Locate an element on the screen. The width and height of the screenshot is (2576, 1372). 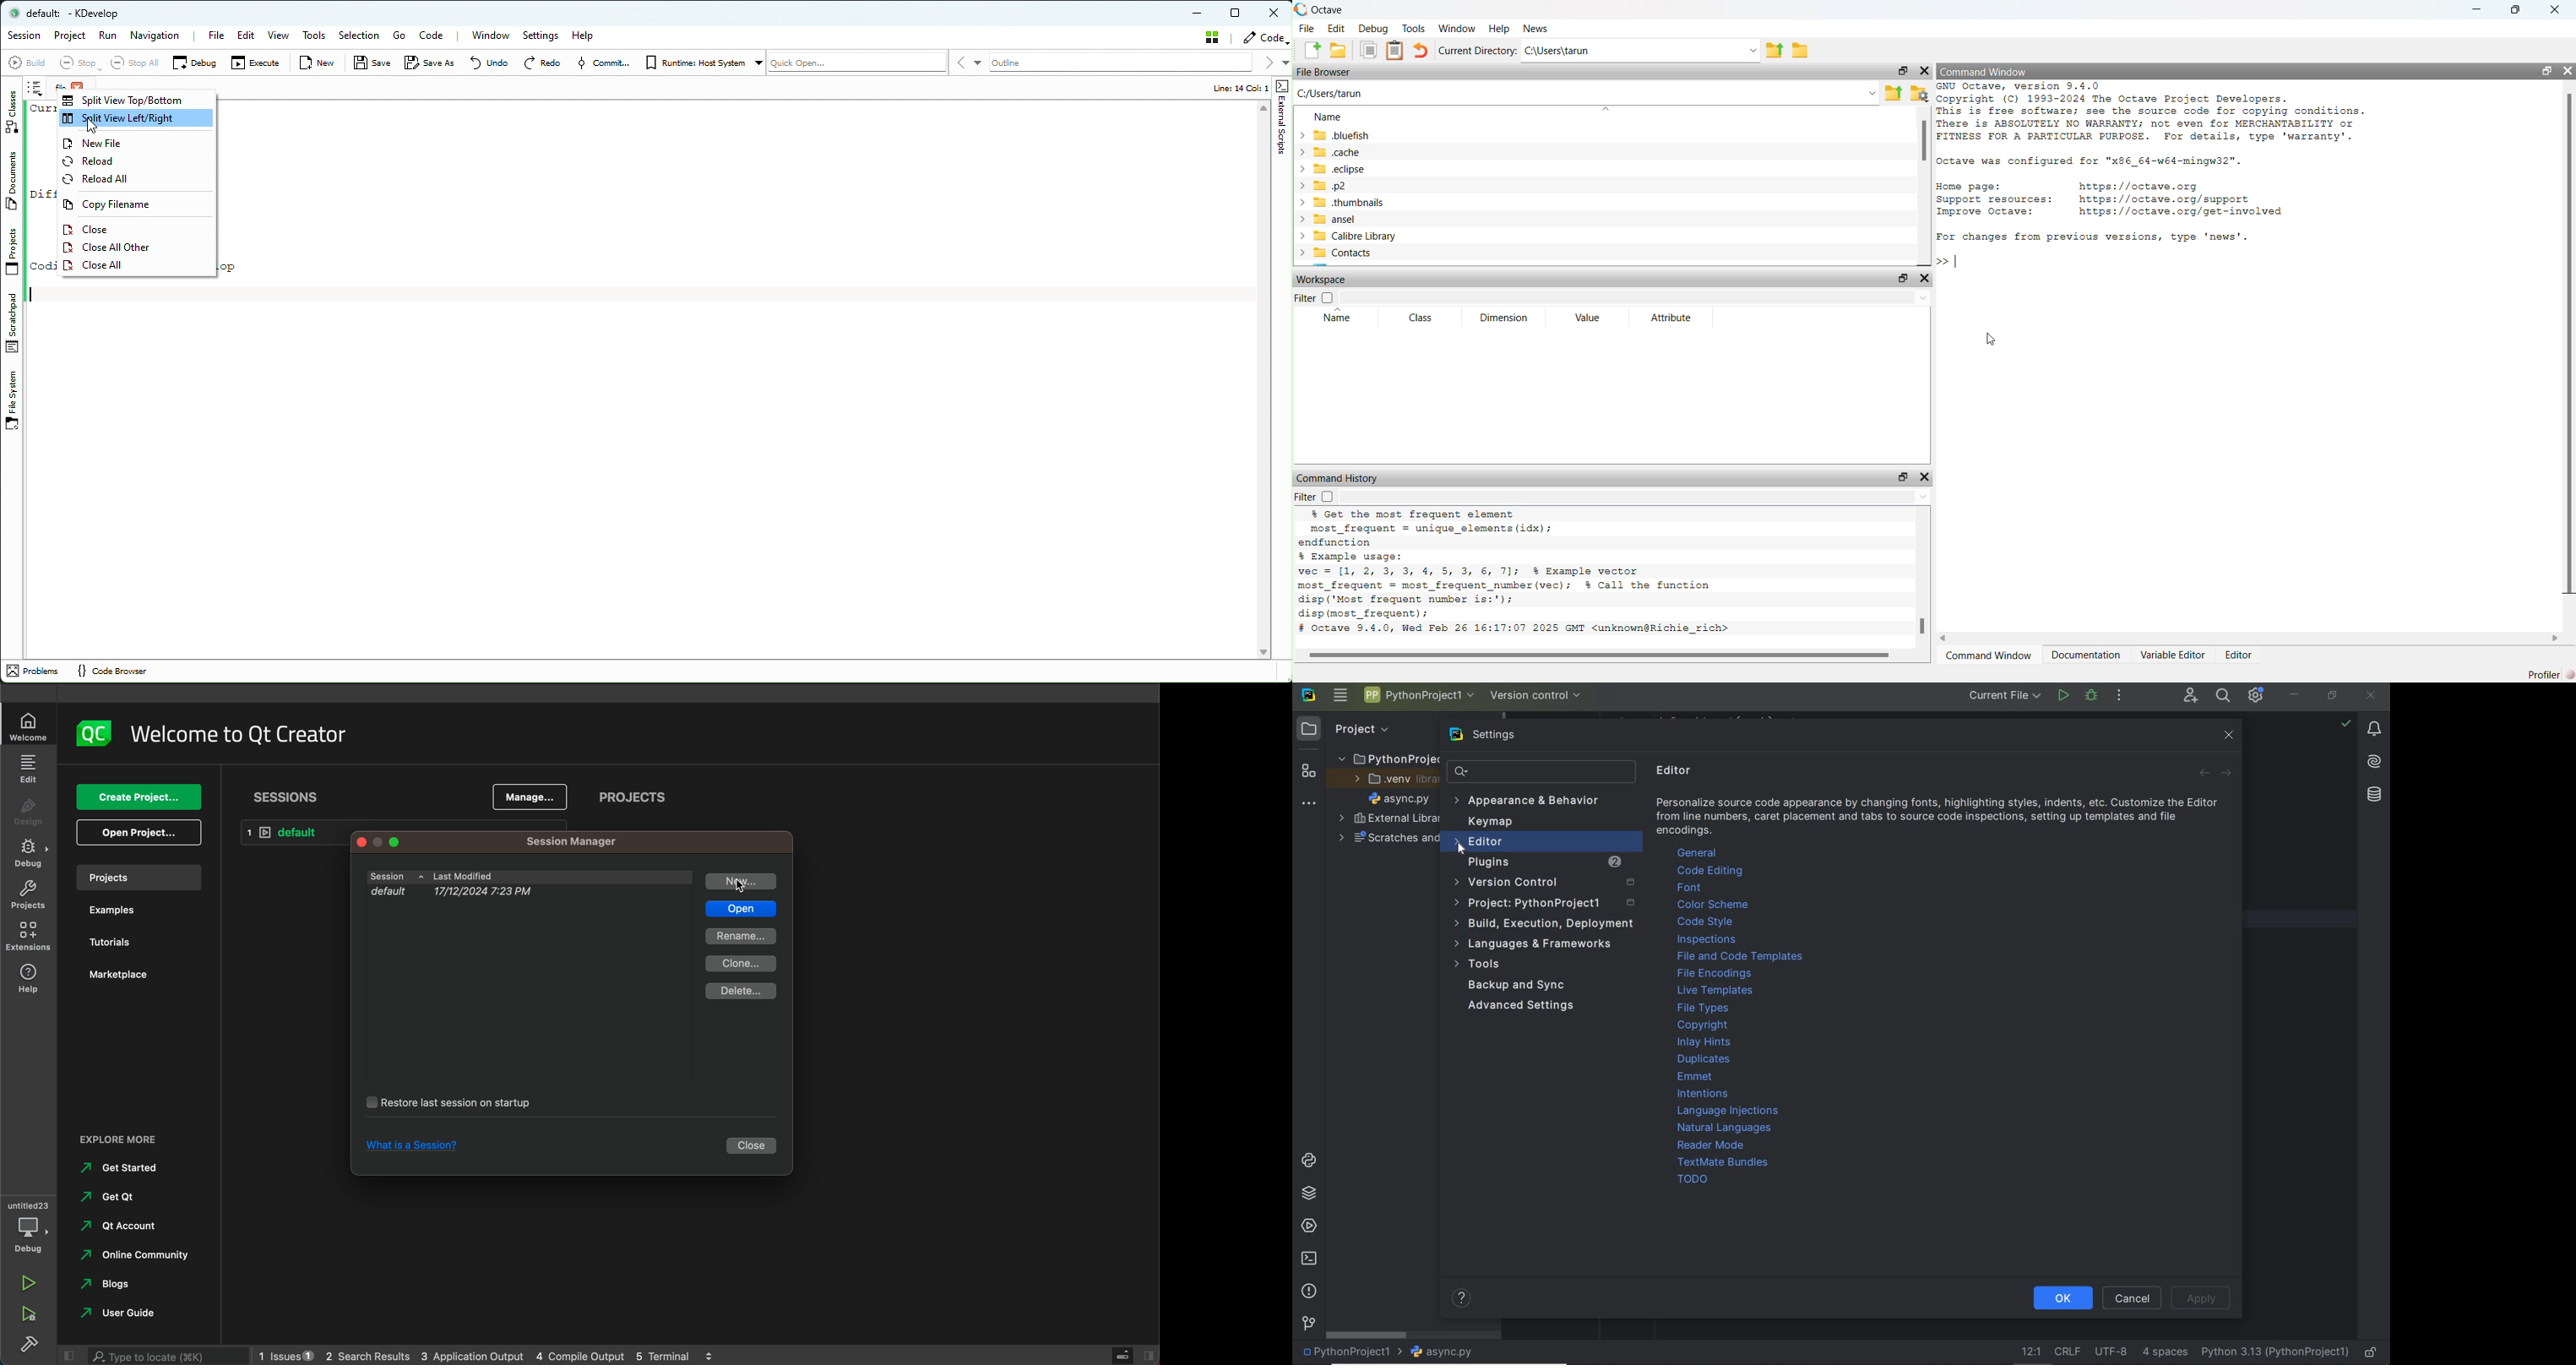
intentions is located at coordinates (1710, 1094).